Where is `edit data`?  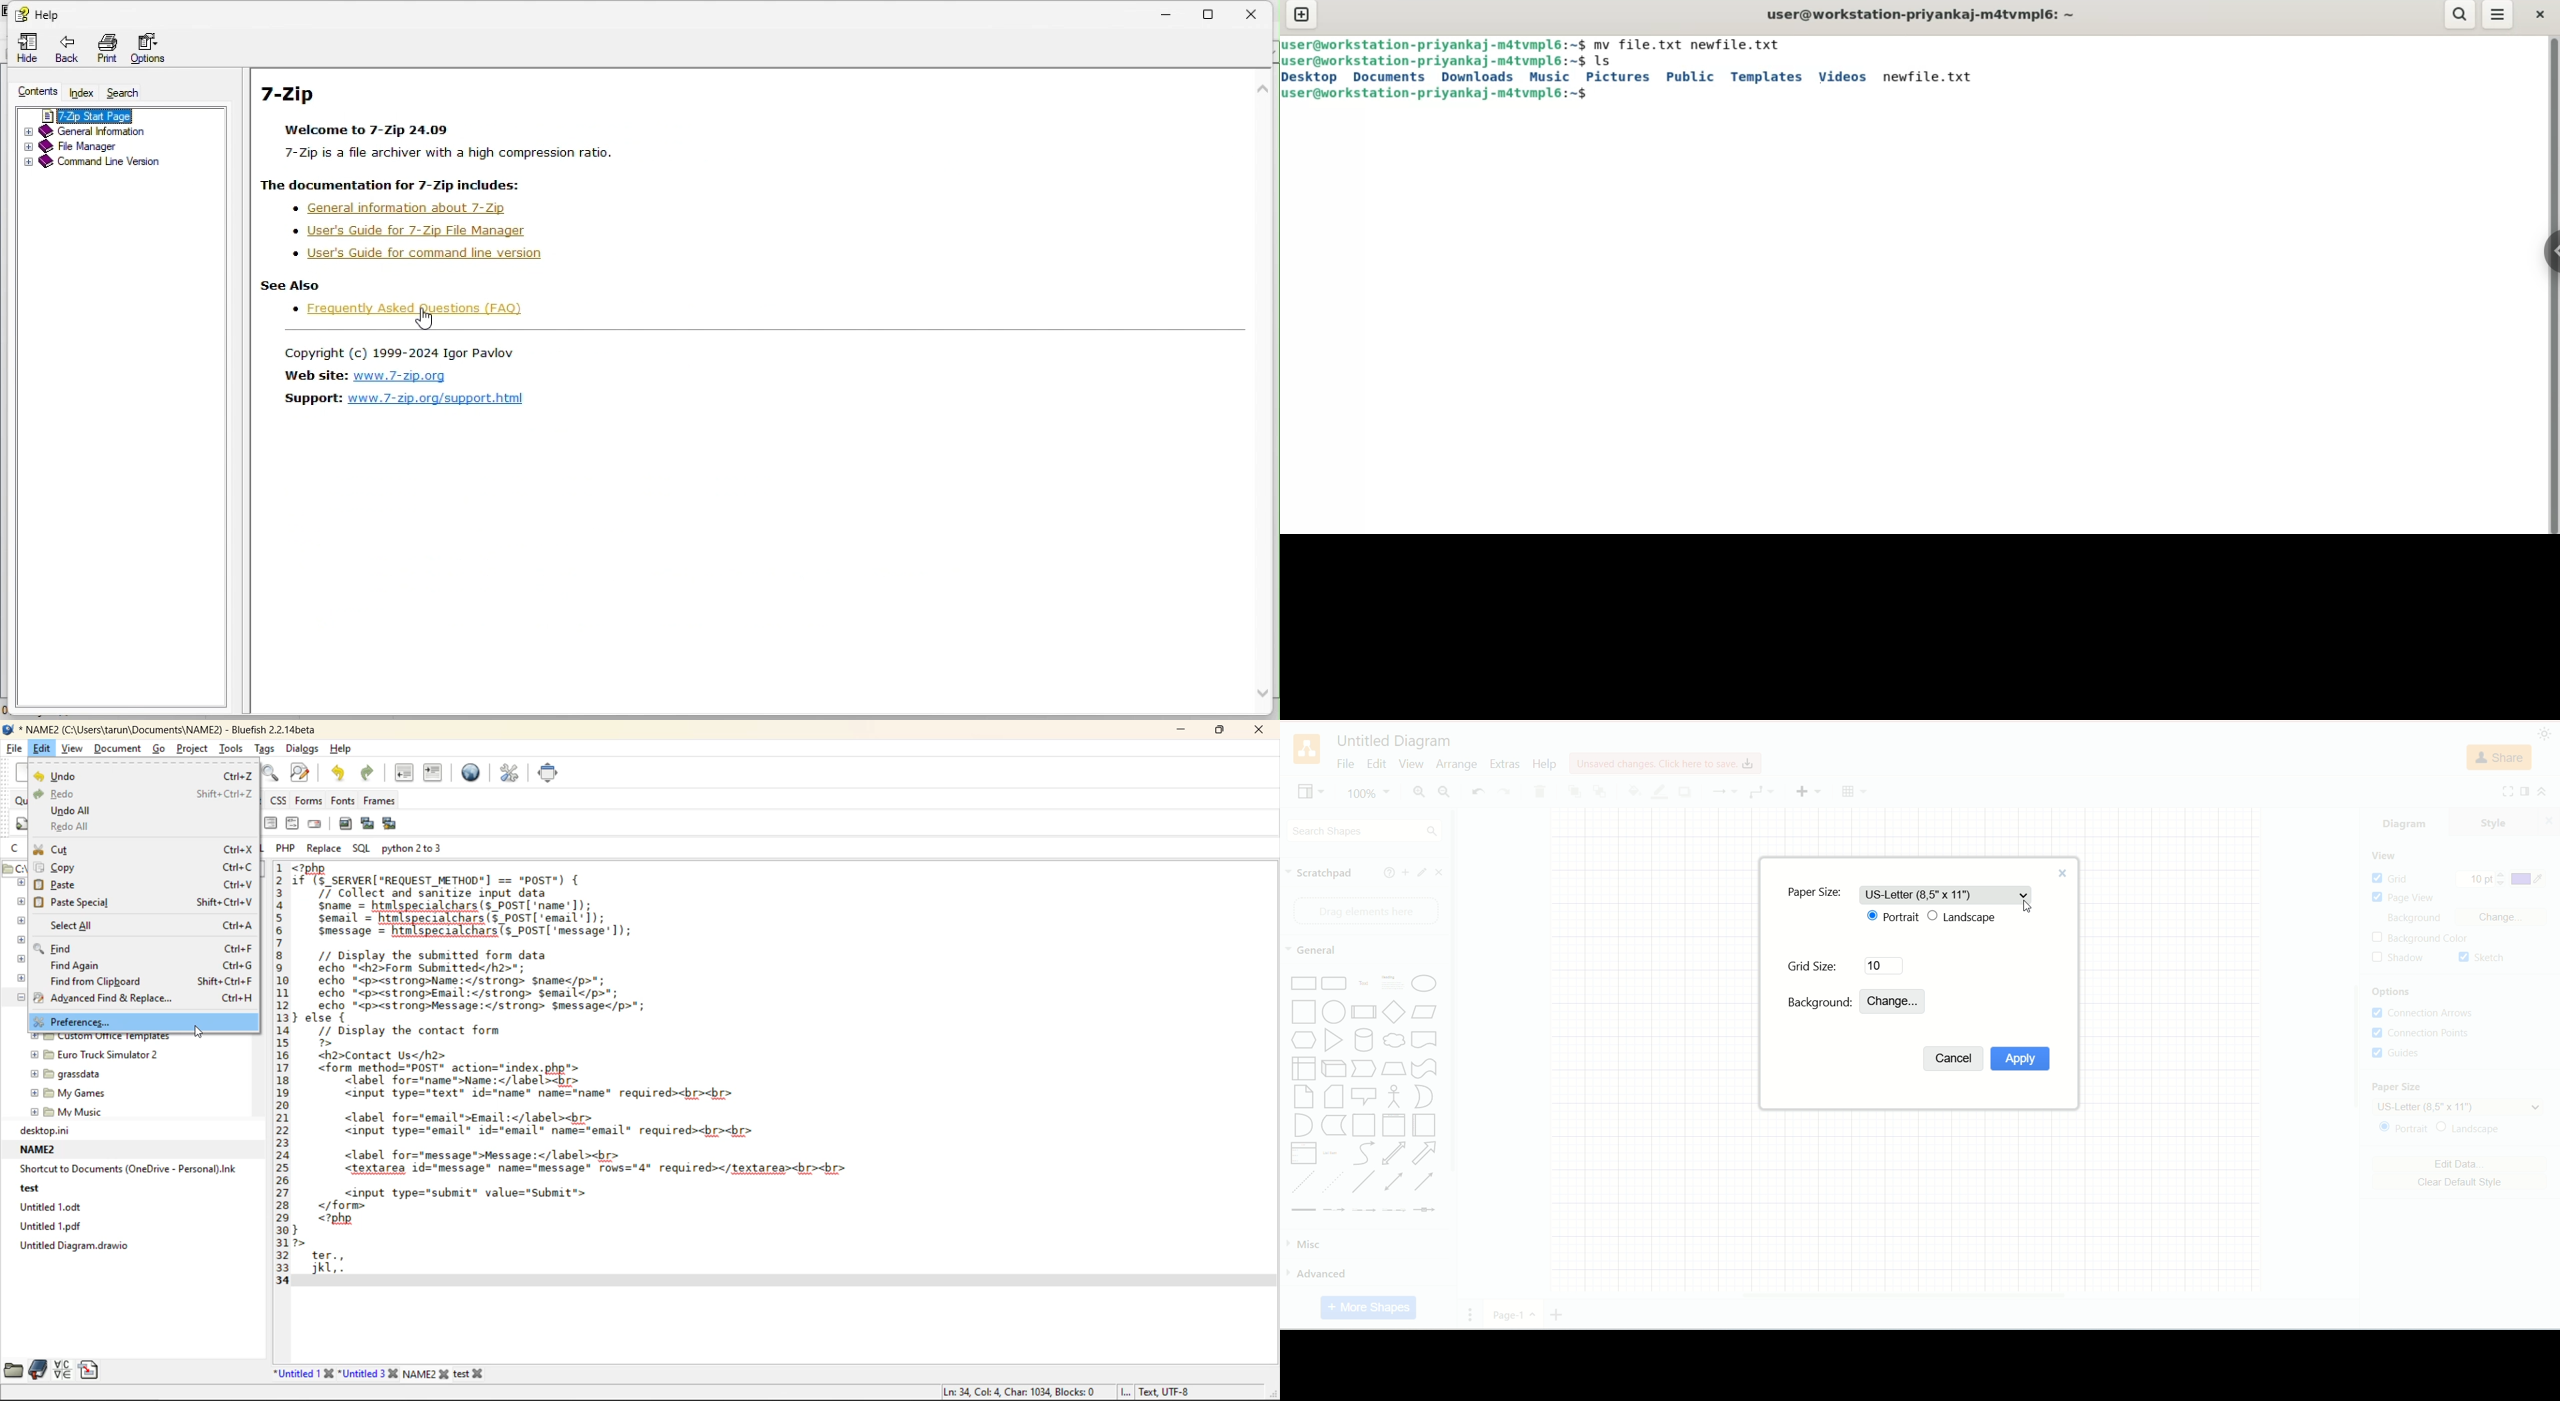
edit data is located at coordinates (2459, 1166).